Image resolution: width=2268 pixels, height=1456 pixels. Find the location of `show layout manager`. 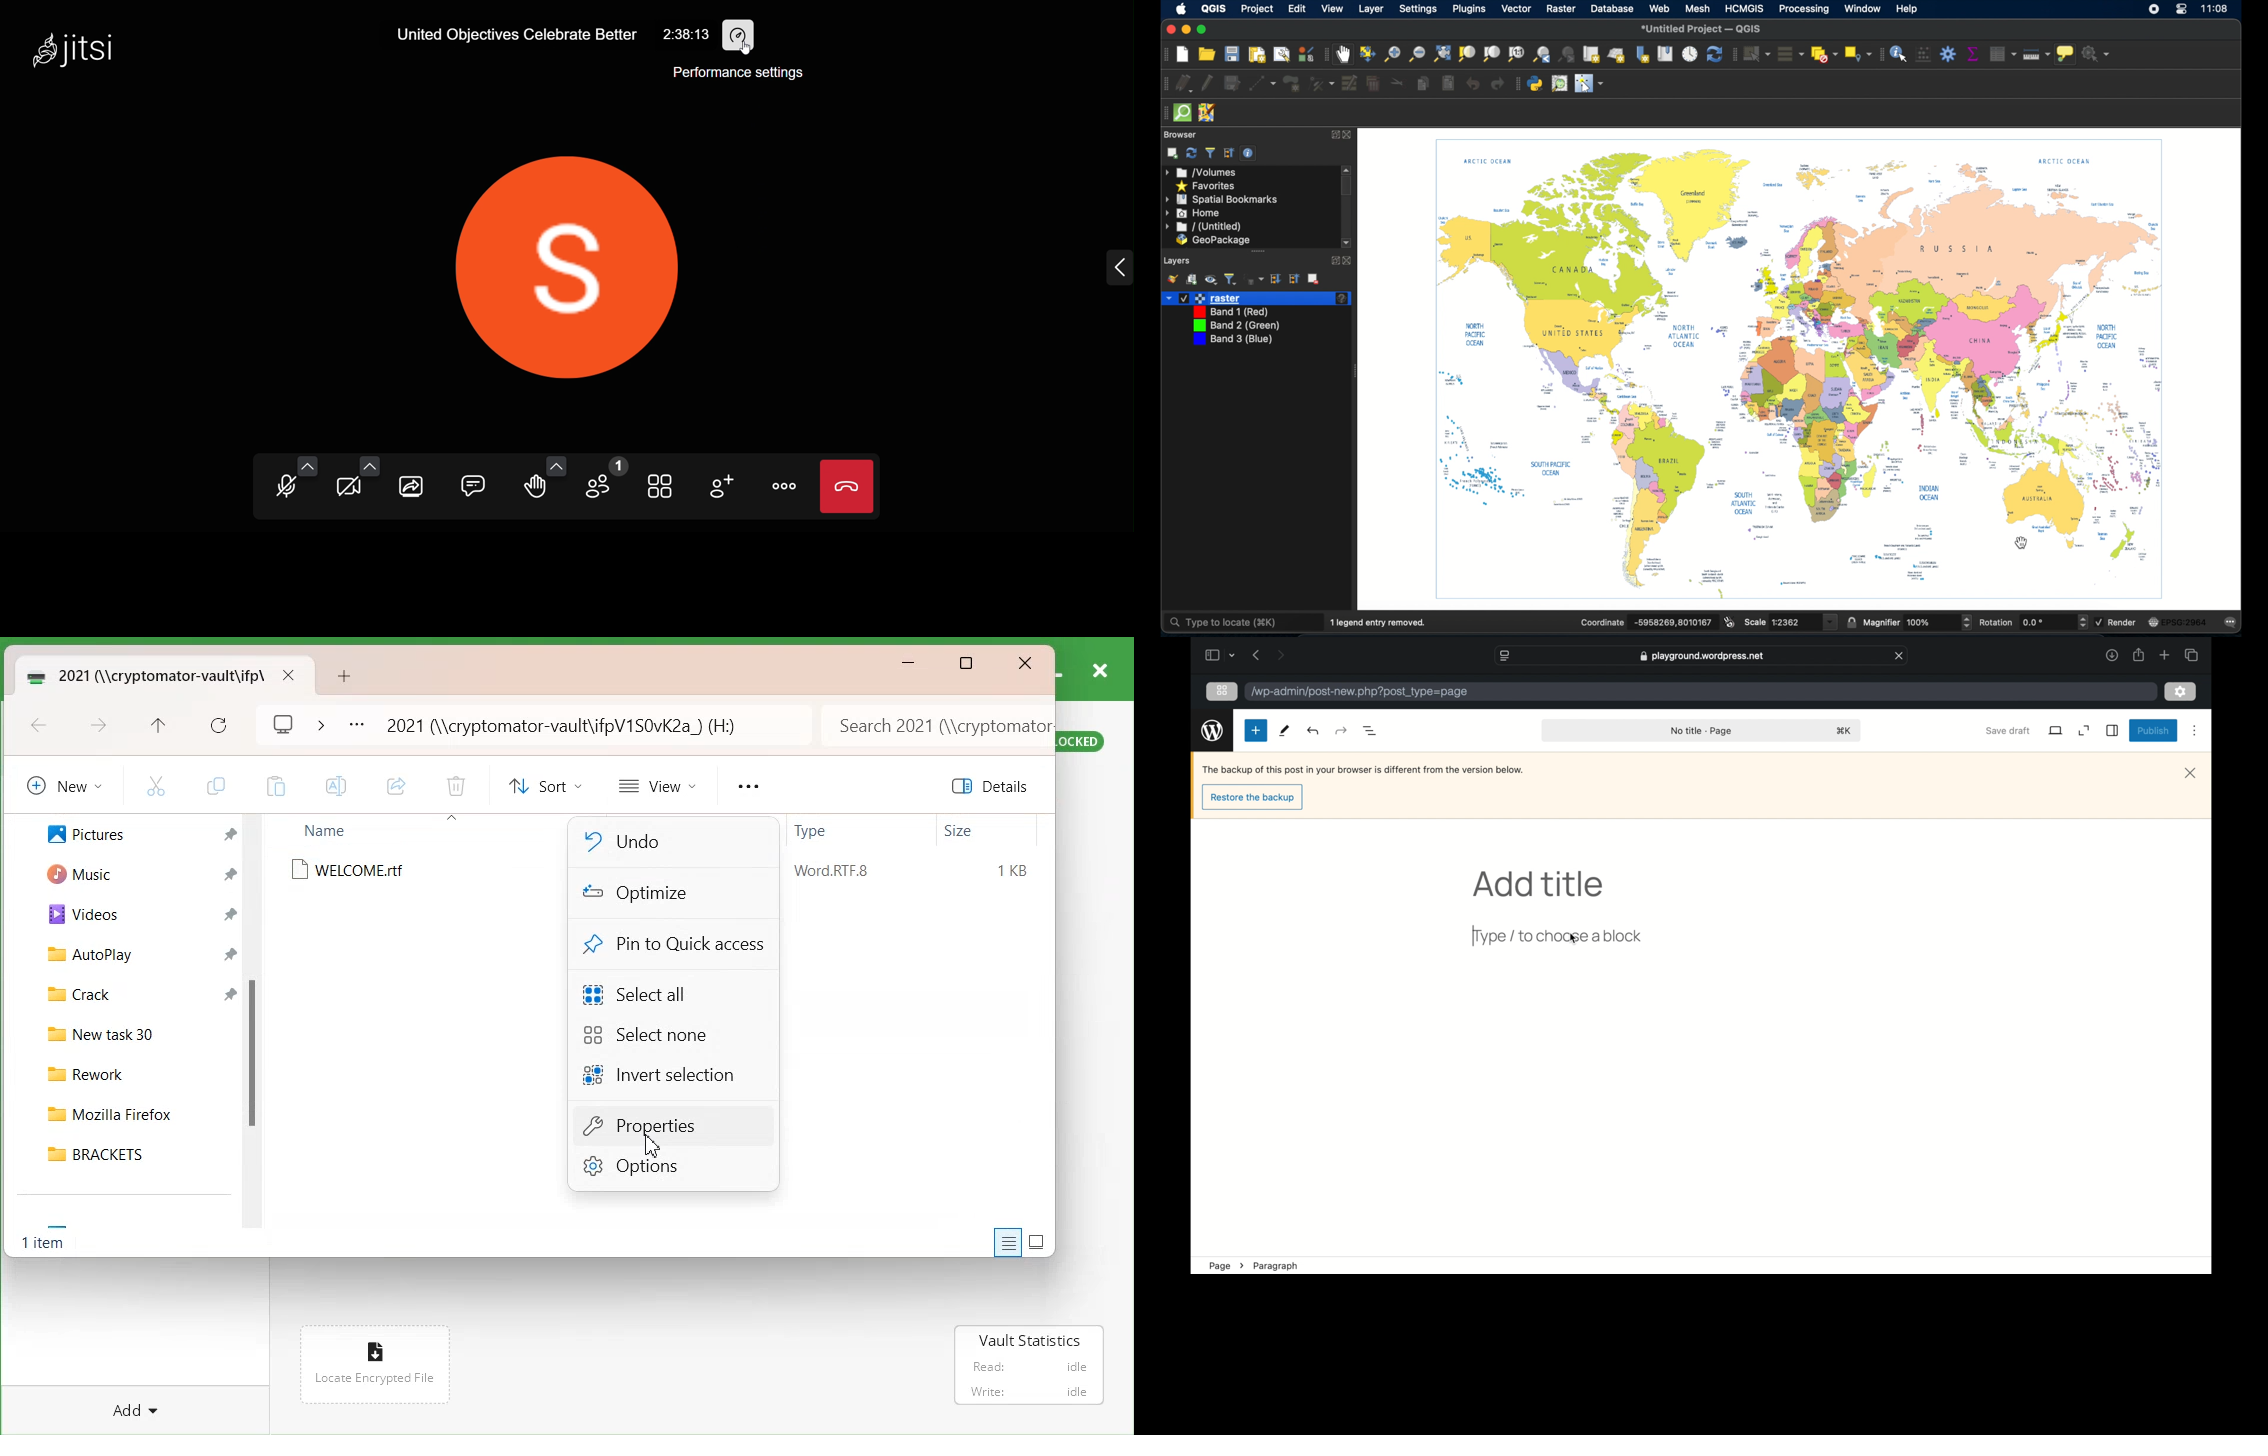

show layout manager is located at coordinates (1280, 55).